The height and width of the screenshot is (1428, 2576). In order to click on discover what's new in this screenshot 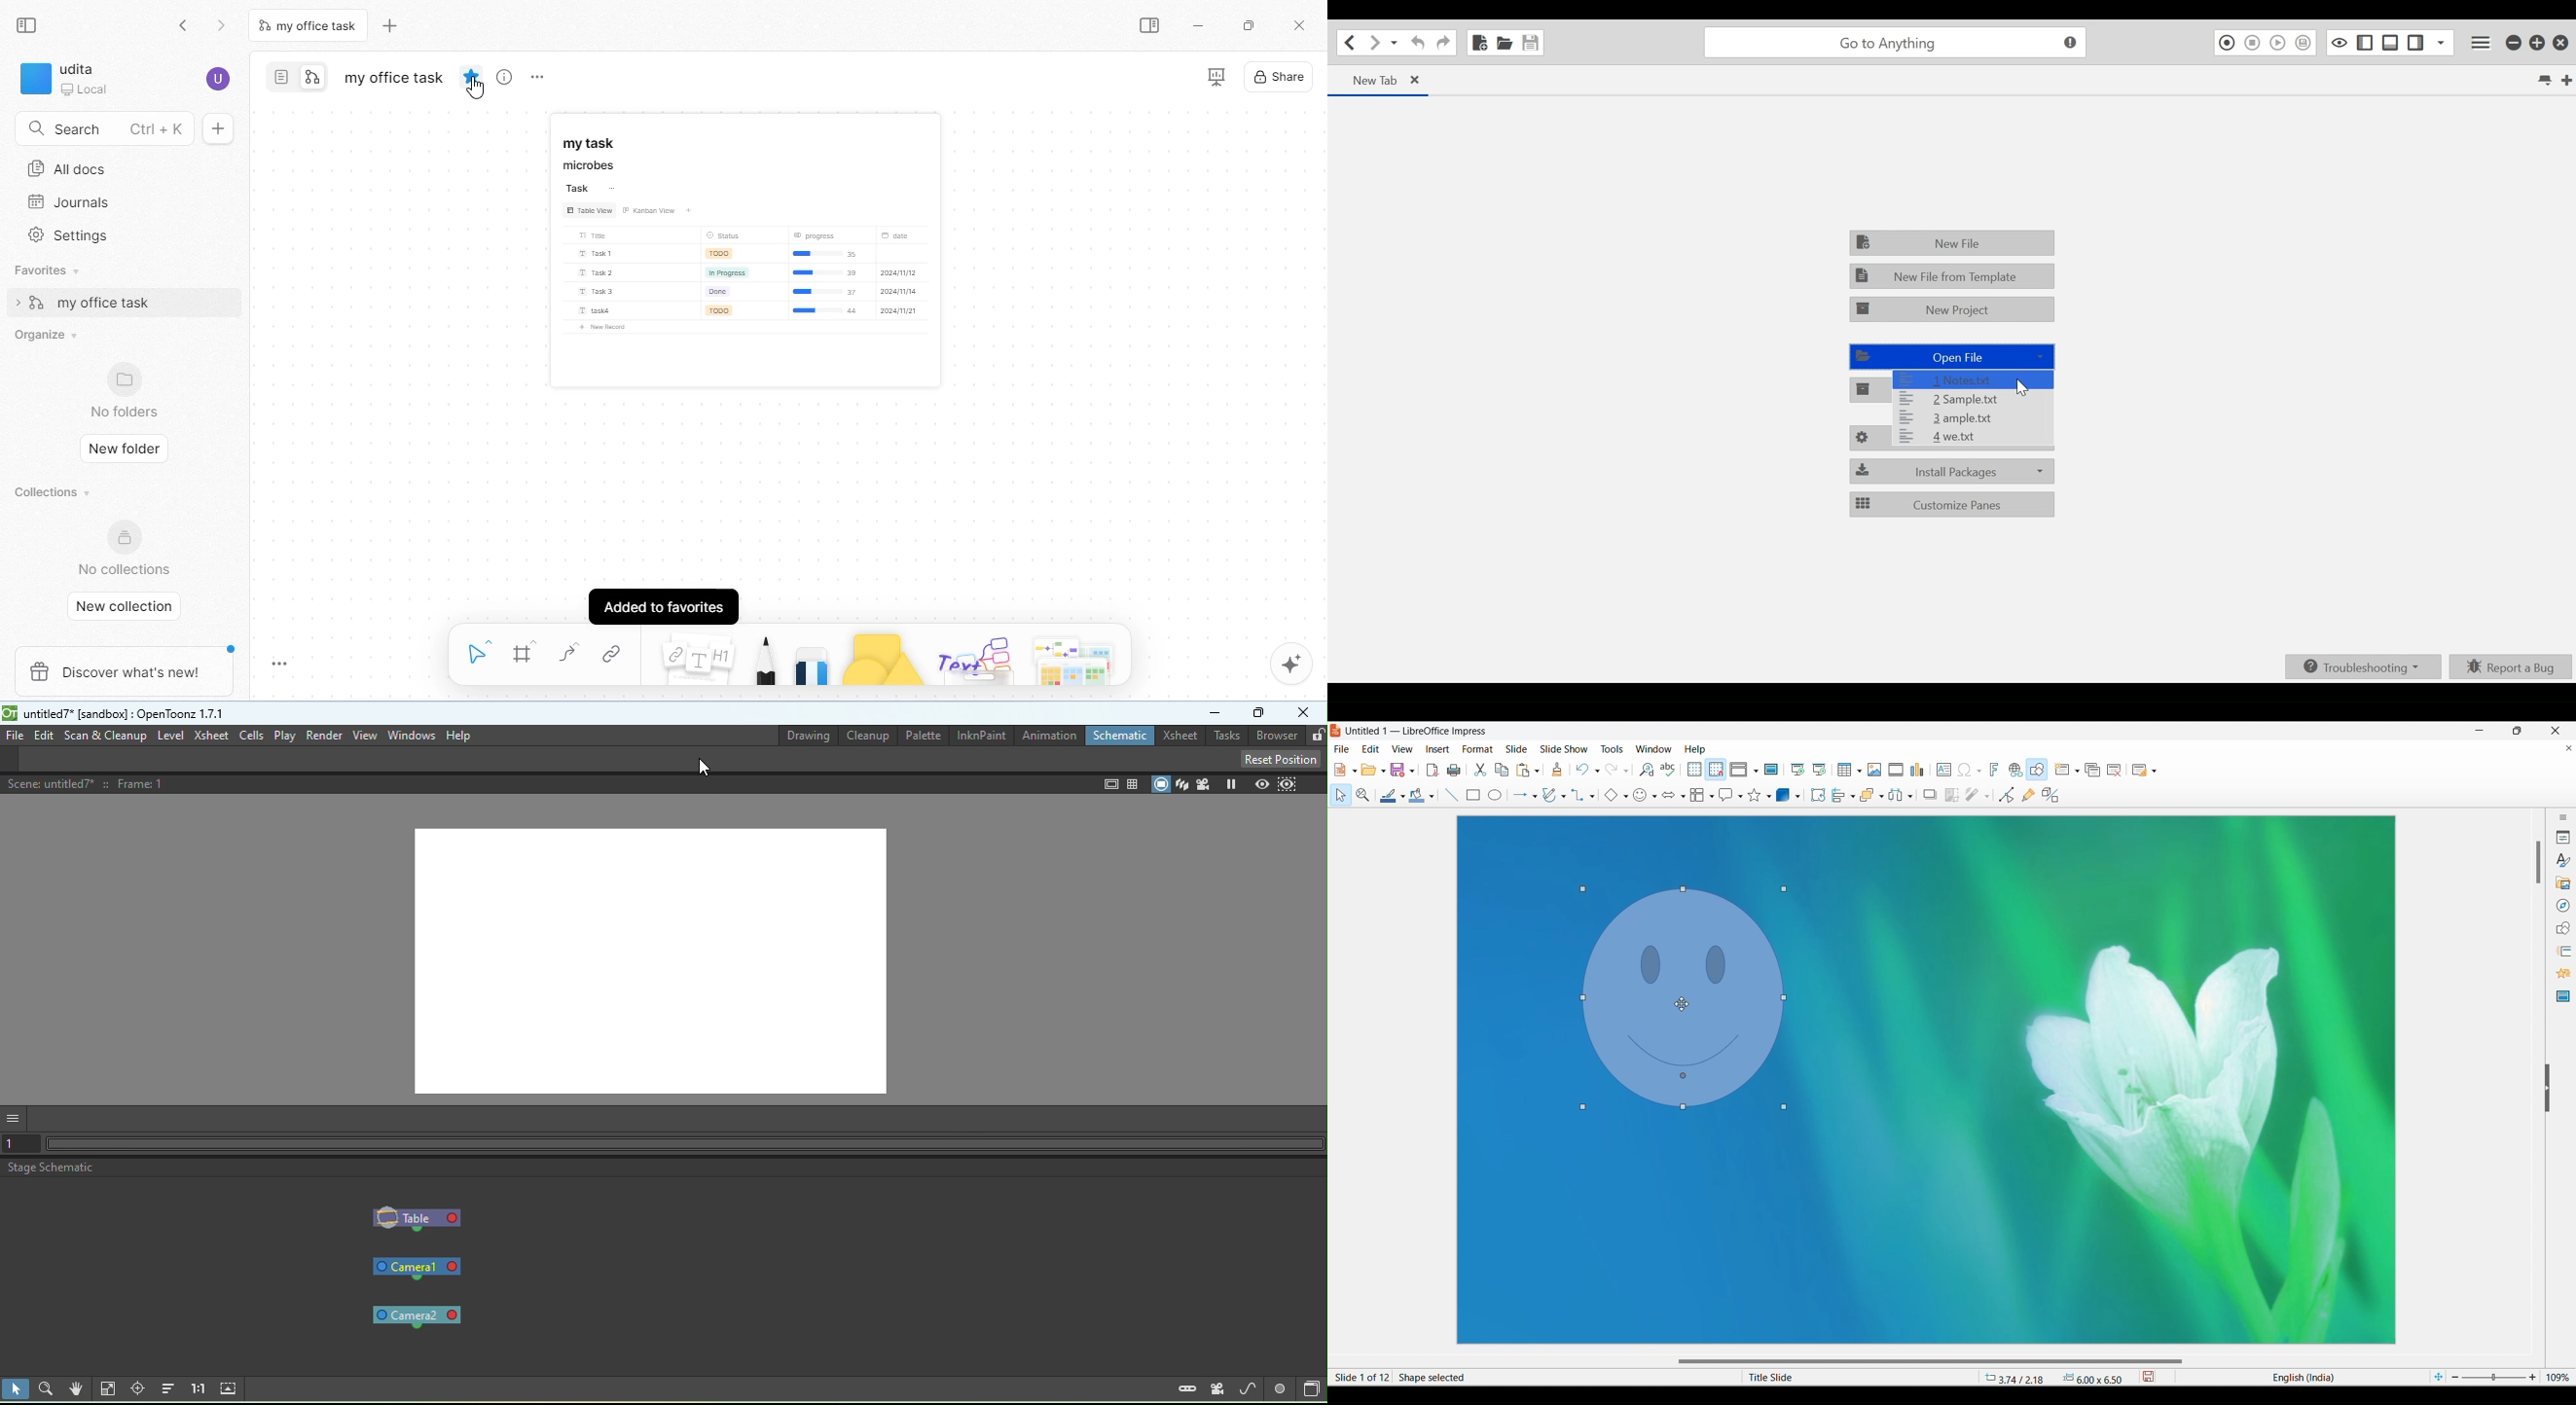, I will do `click(130, 669)`.